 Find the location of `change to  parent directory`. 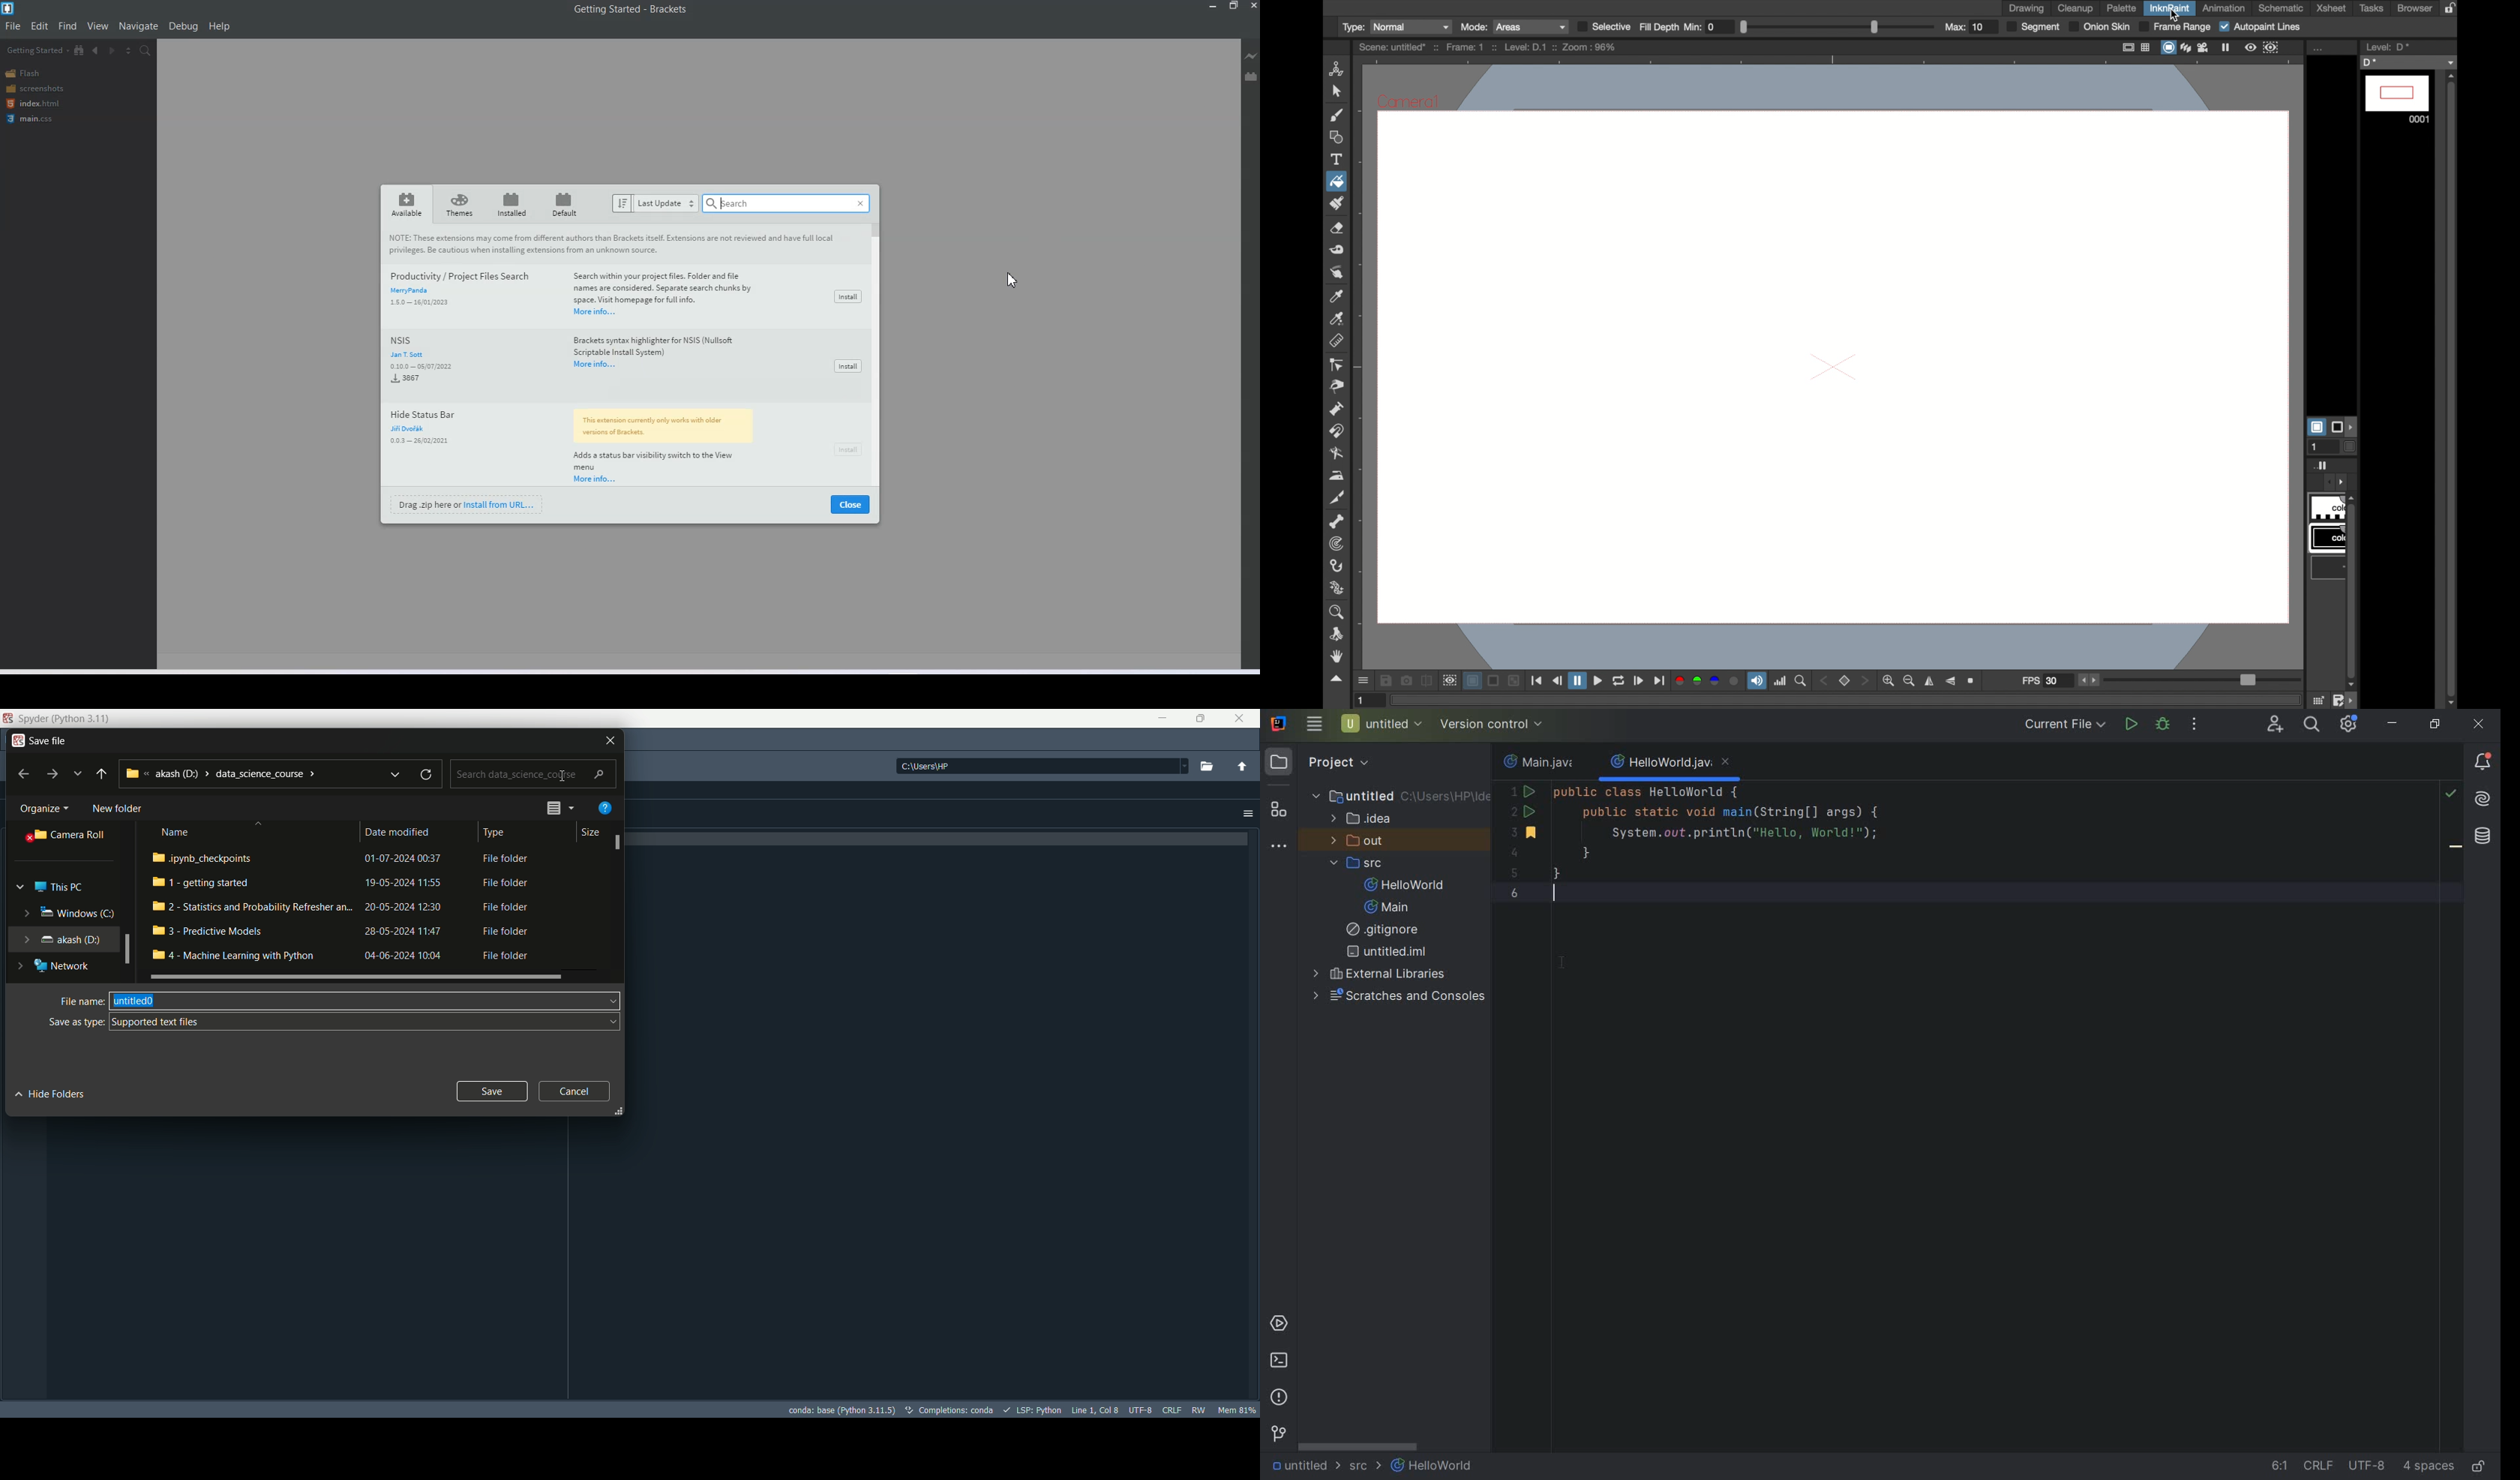

change to  parent directory is located at coordinates (1242, 766).